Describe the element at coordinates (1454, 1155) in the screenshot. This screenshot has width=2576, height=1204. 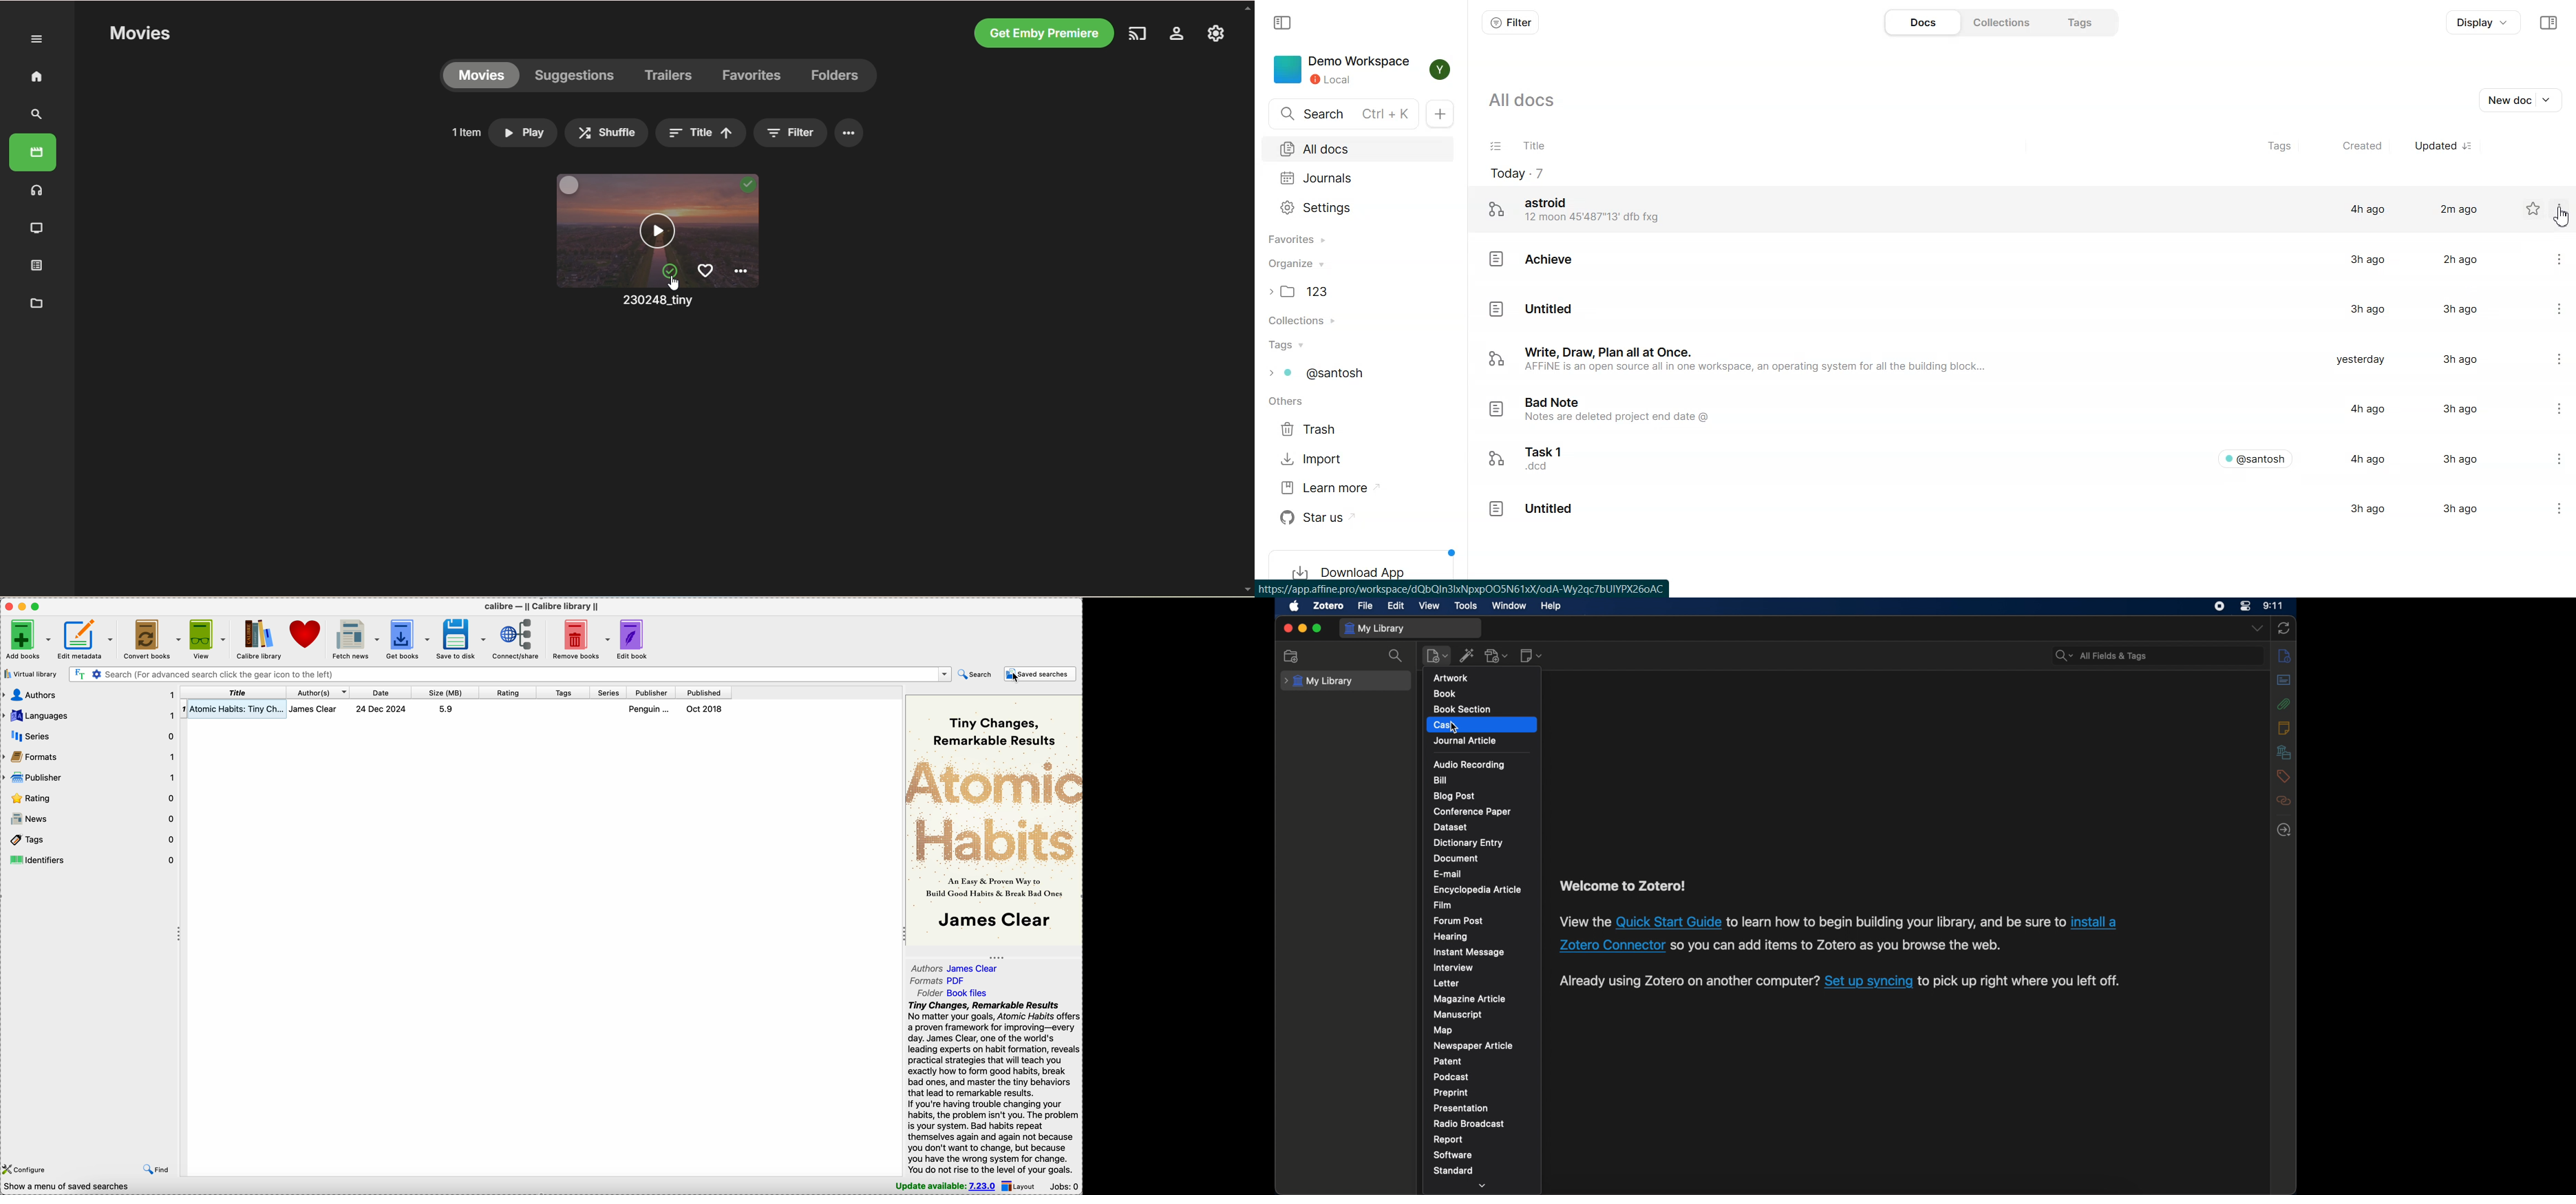
I see `software` at that location.